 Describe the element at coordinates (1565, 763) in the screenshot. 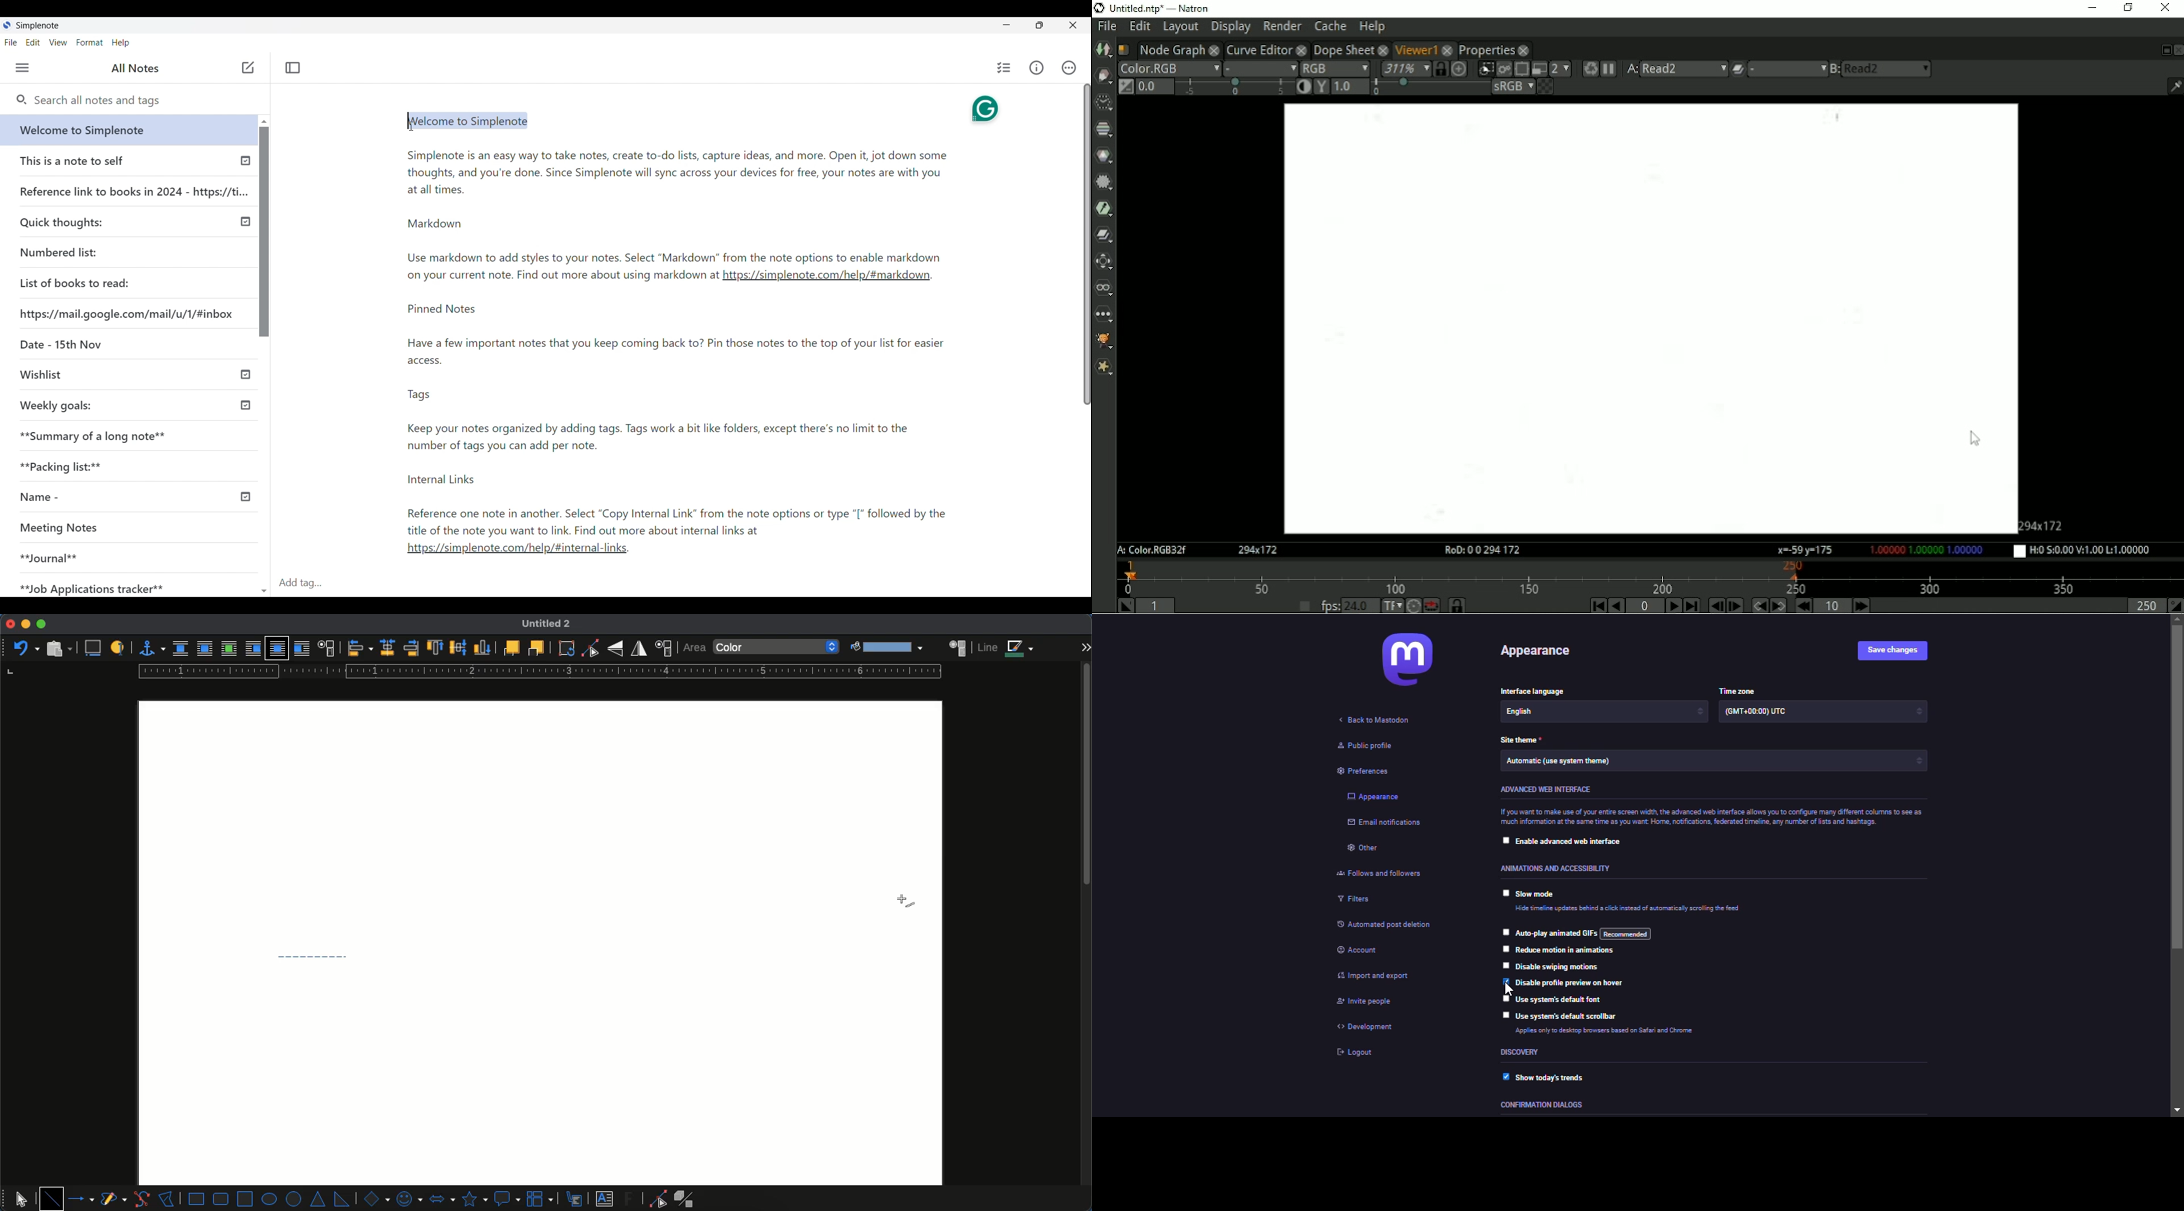

I see `theme` at that location.